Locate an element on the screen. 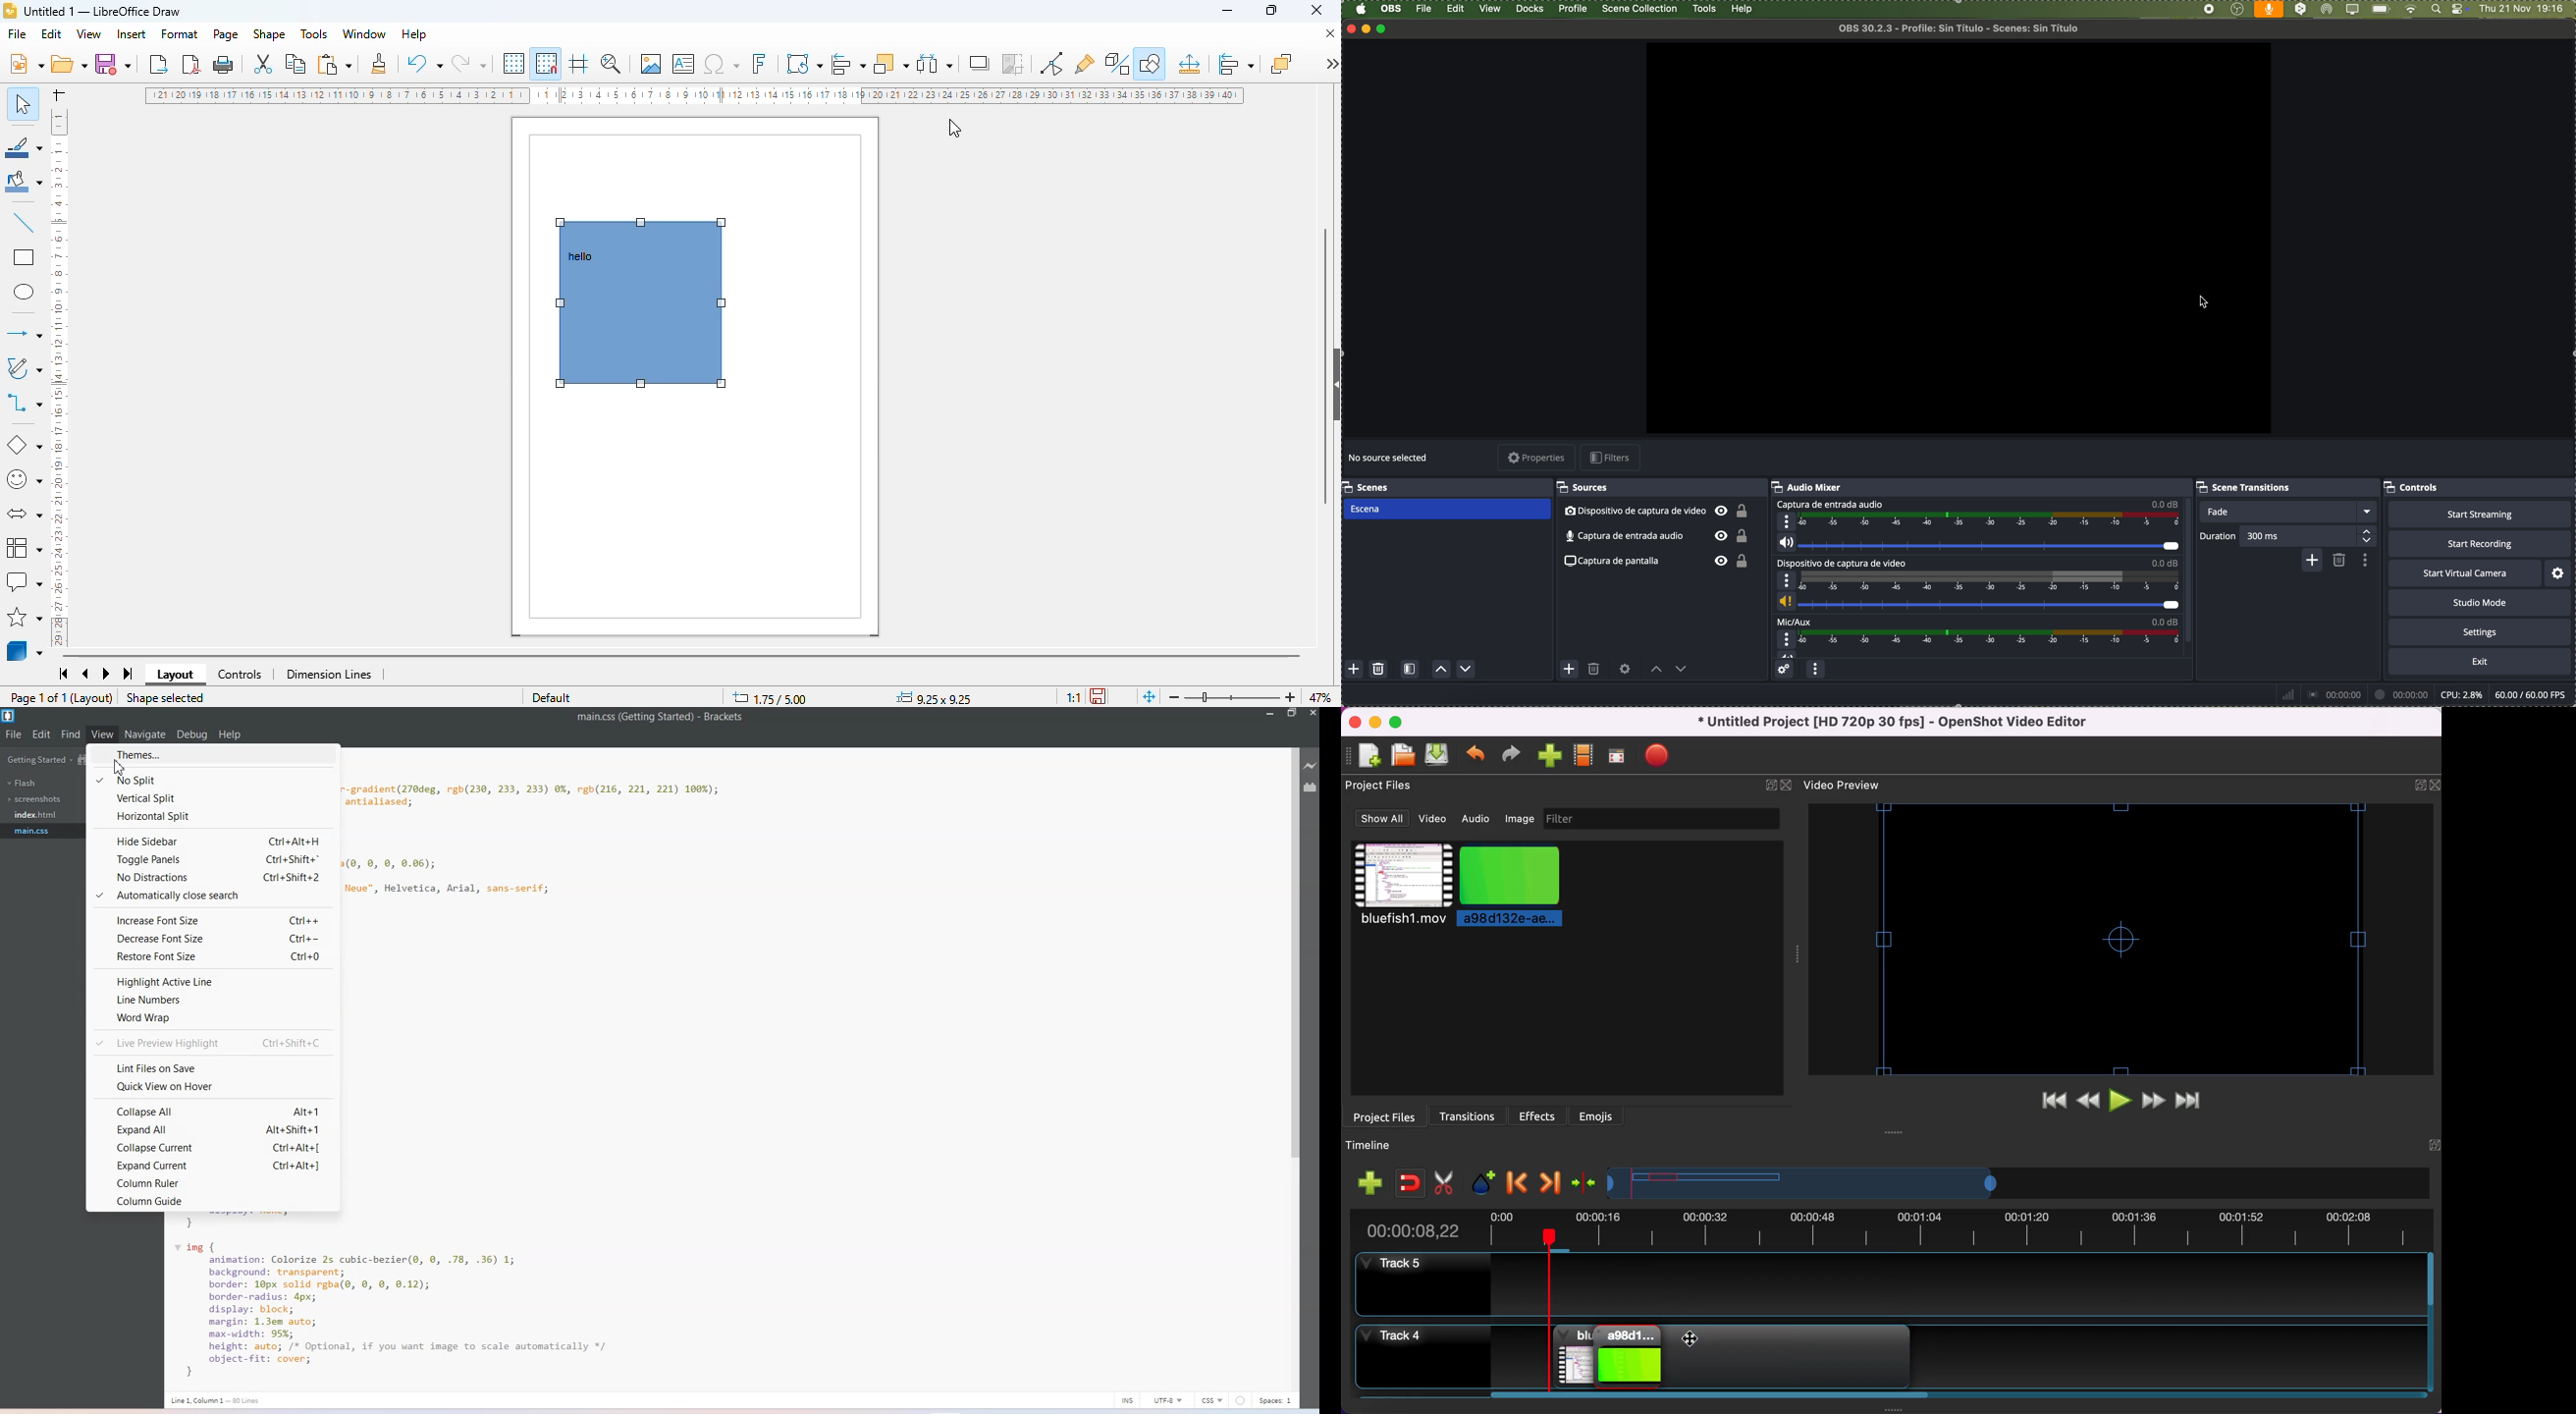 Image resolution: width=2576 pixels, height=1428 pixels. audio mixer menu is located at coordinates (1816, 671).